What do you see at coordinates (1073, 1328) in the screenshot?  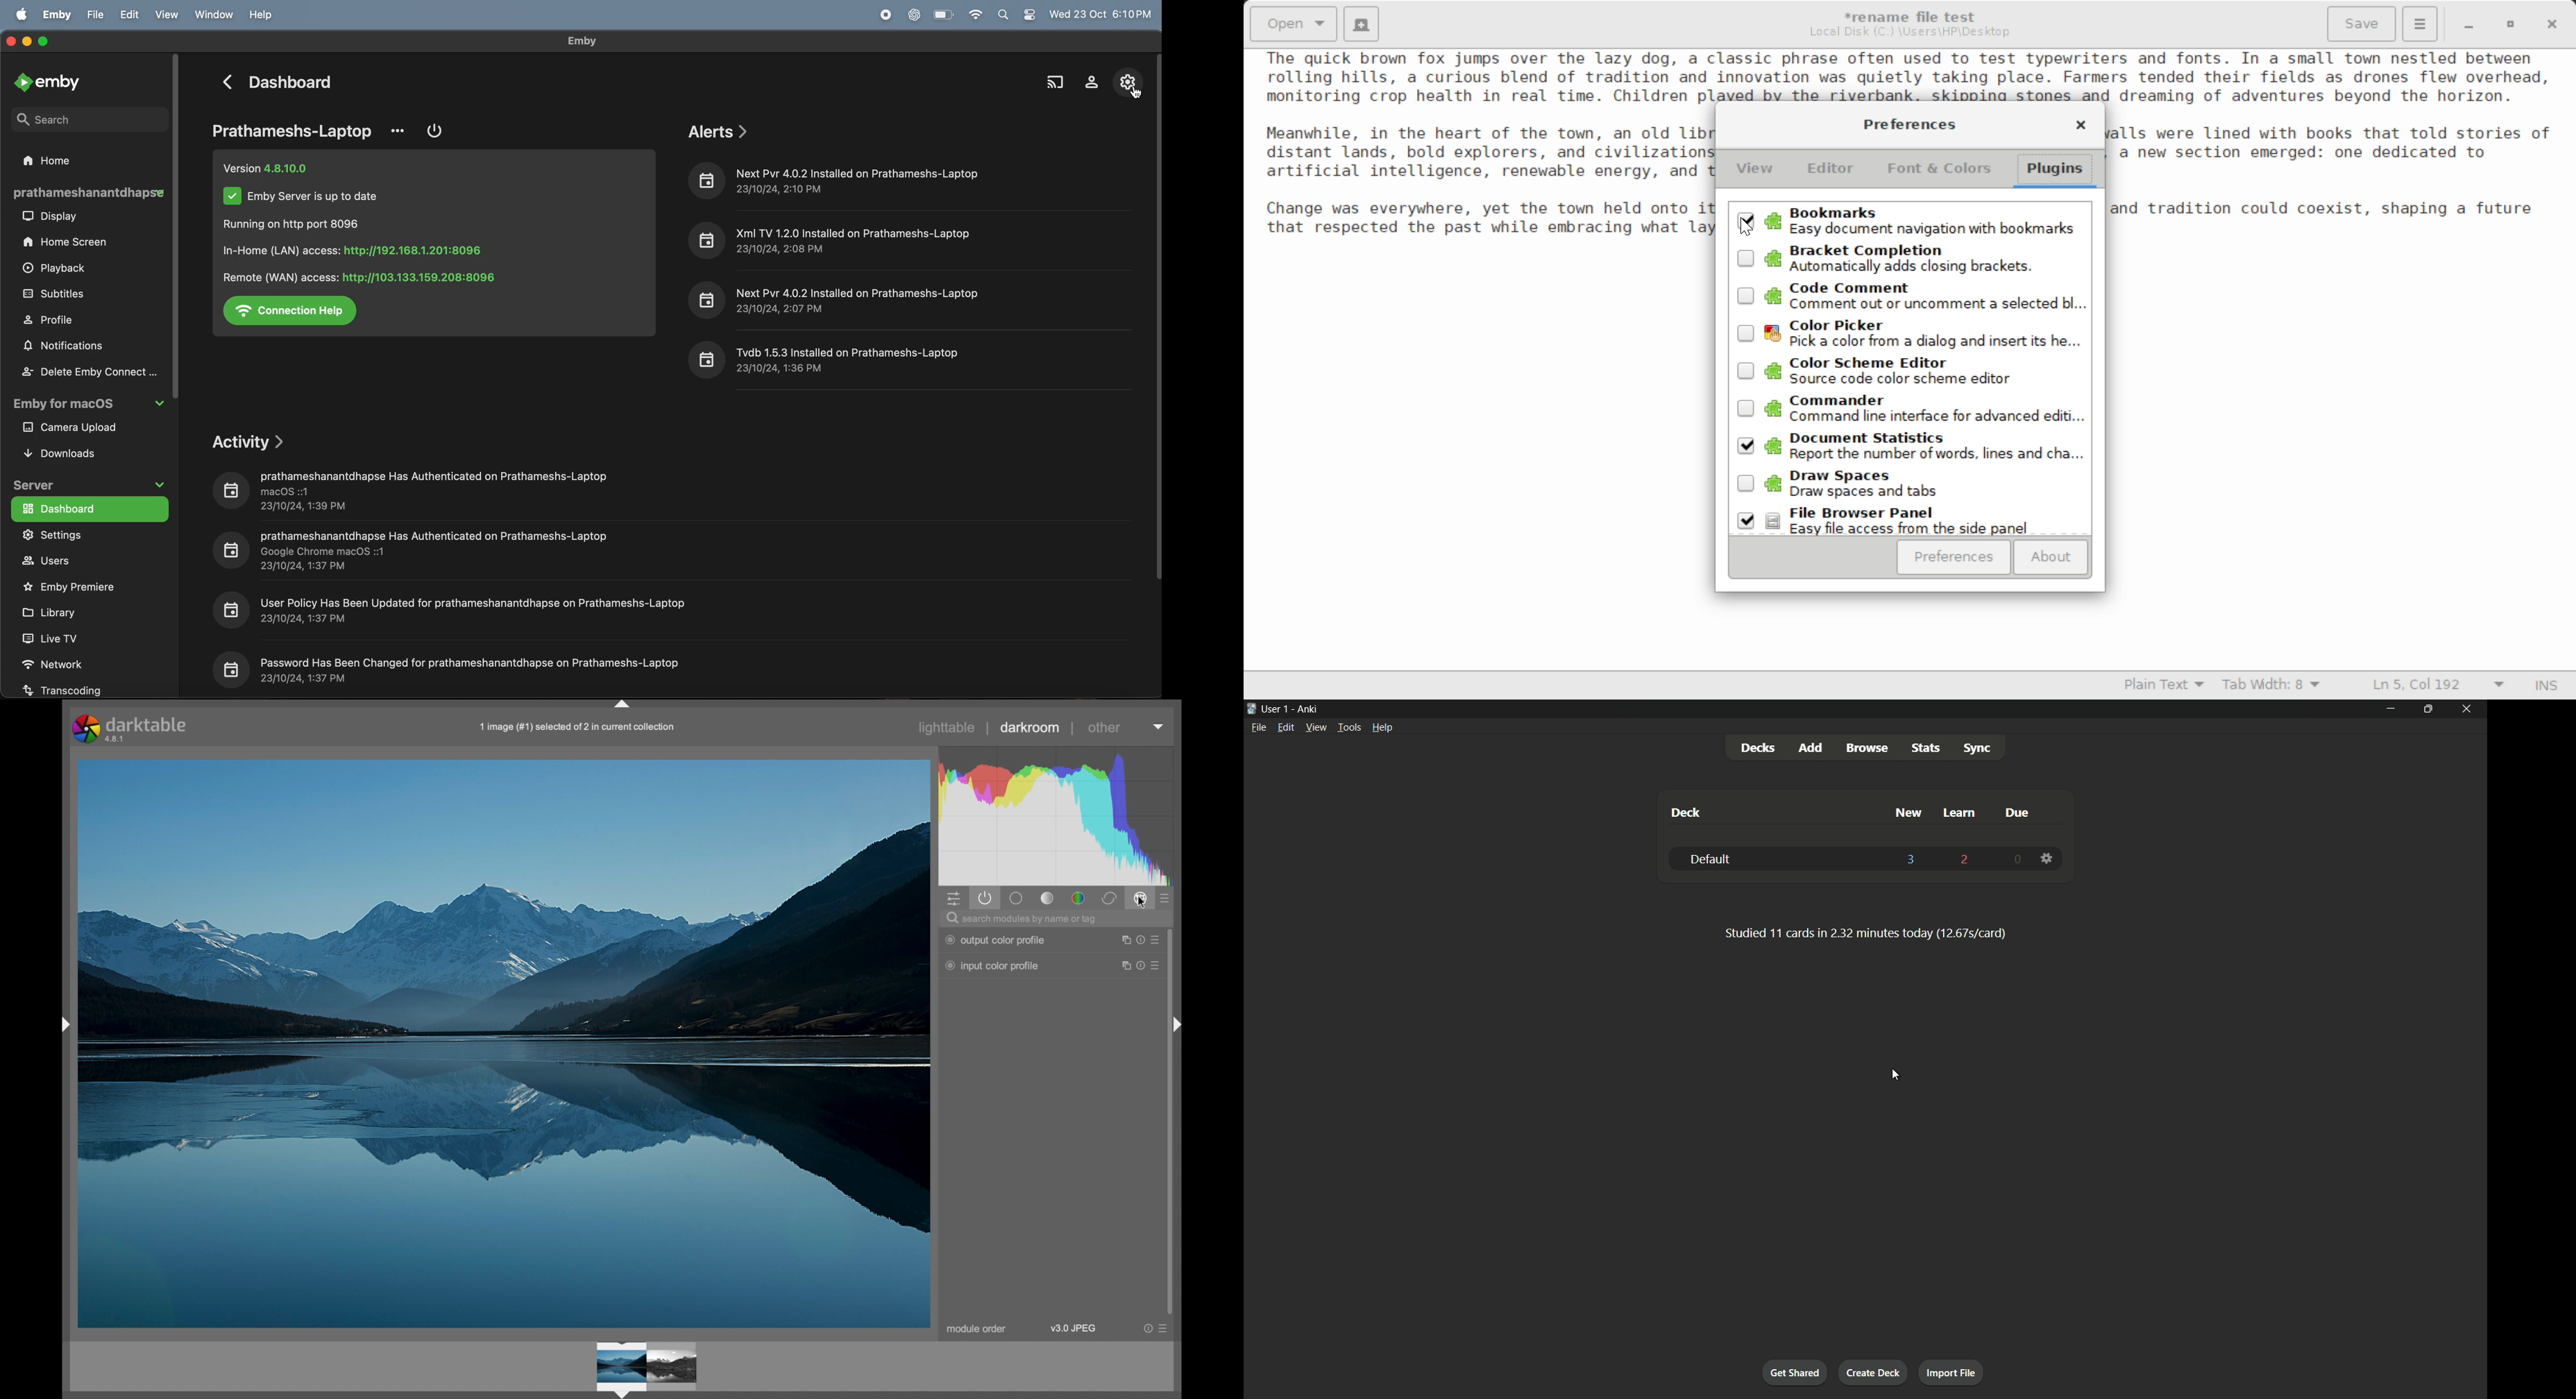 I see `v3.0 jpeg` at bounding box center [1073, 1328].